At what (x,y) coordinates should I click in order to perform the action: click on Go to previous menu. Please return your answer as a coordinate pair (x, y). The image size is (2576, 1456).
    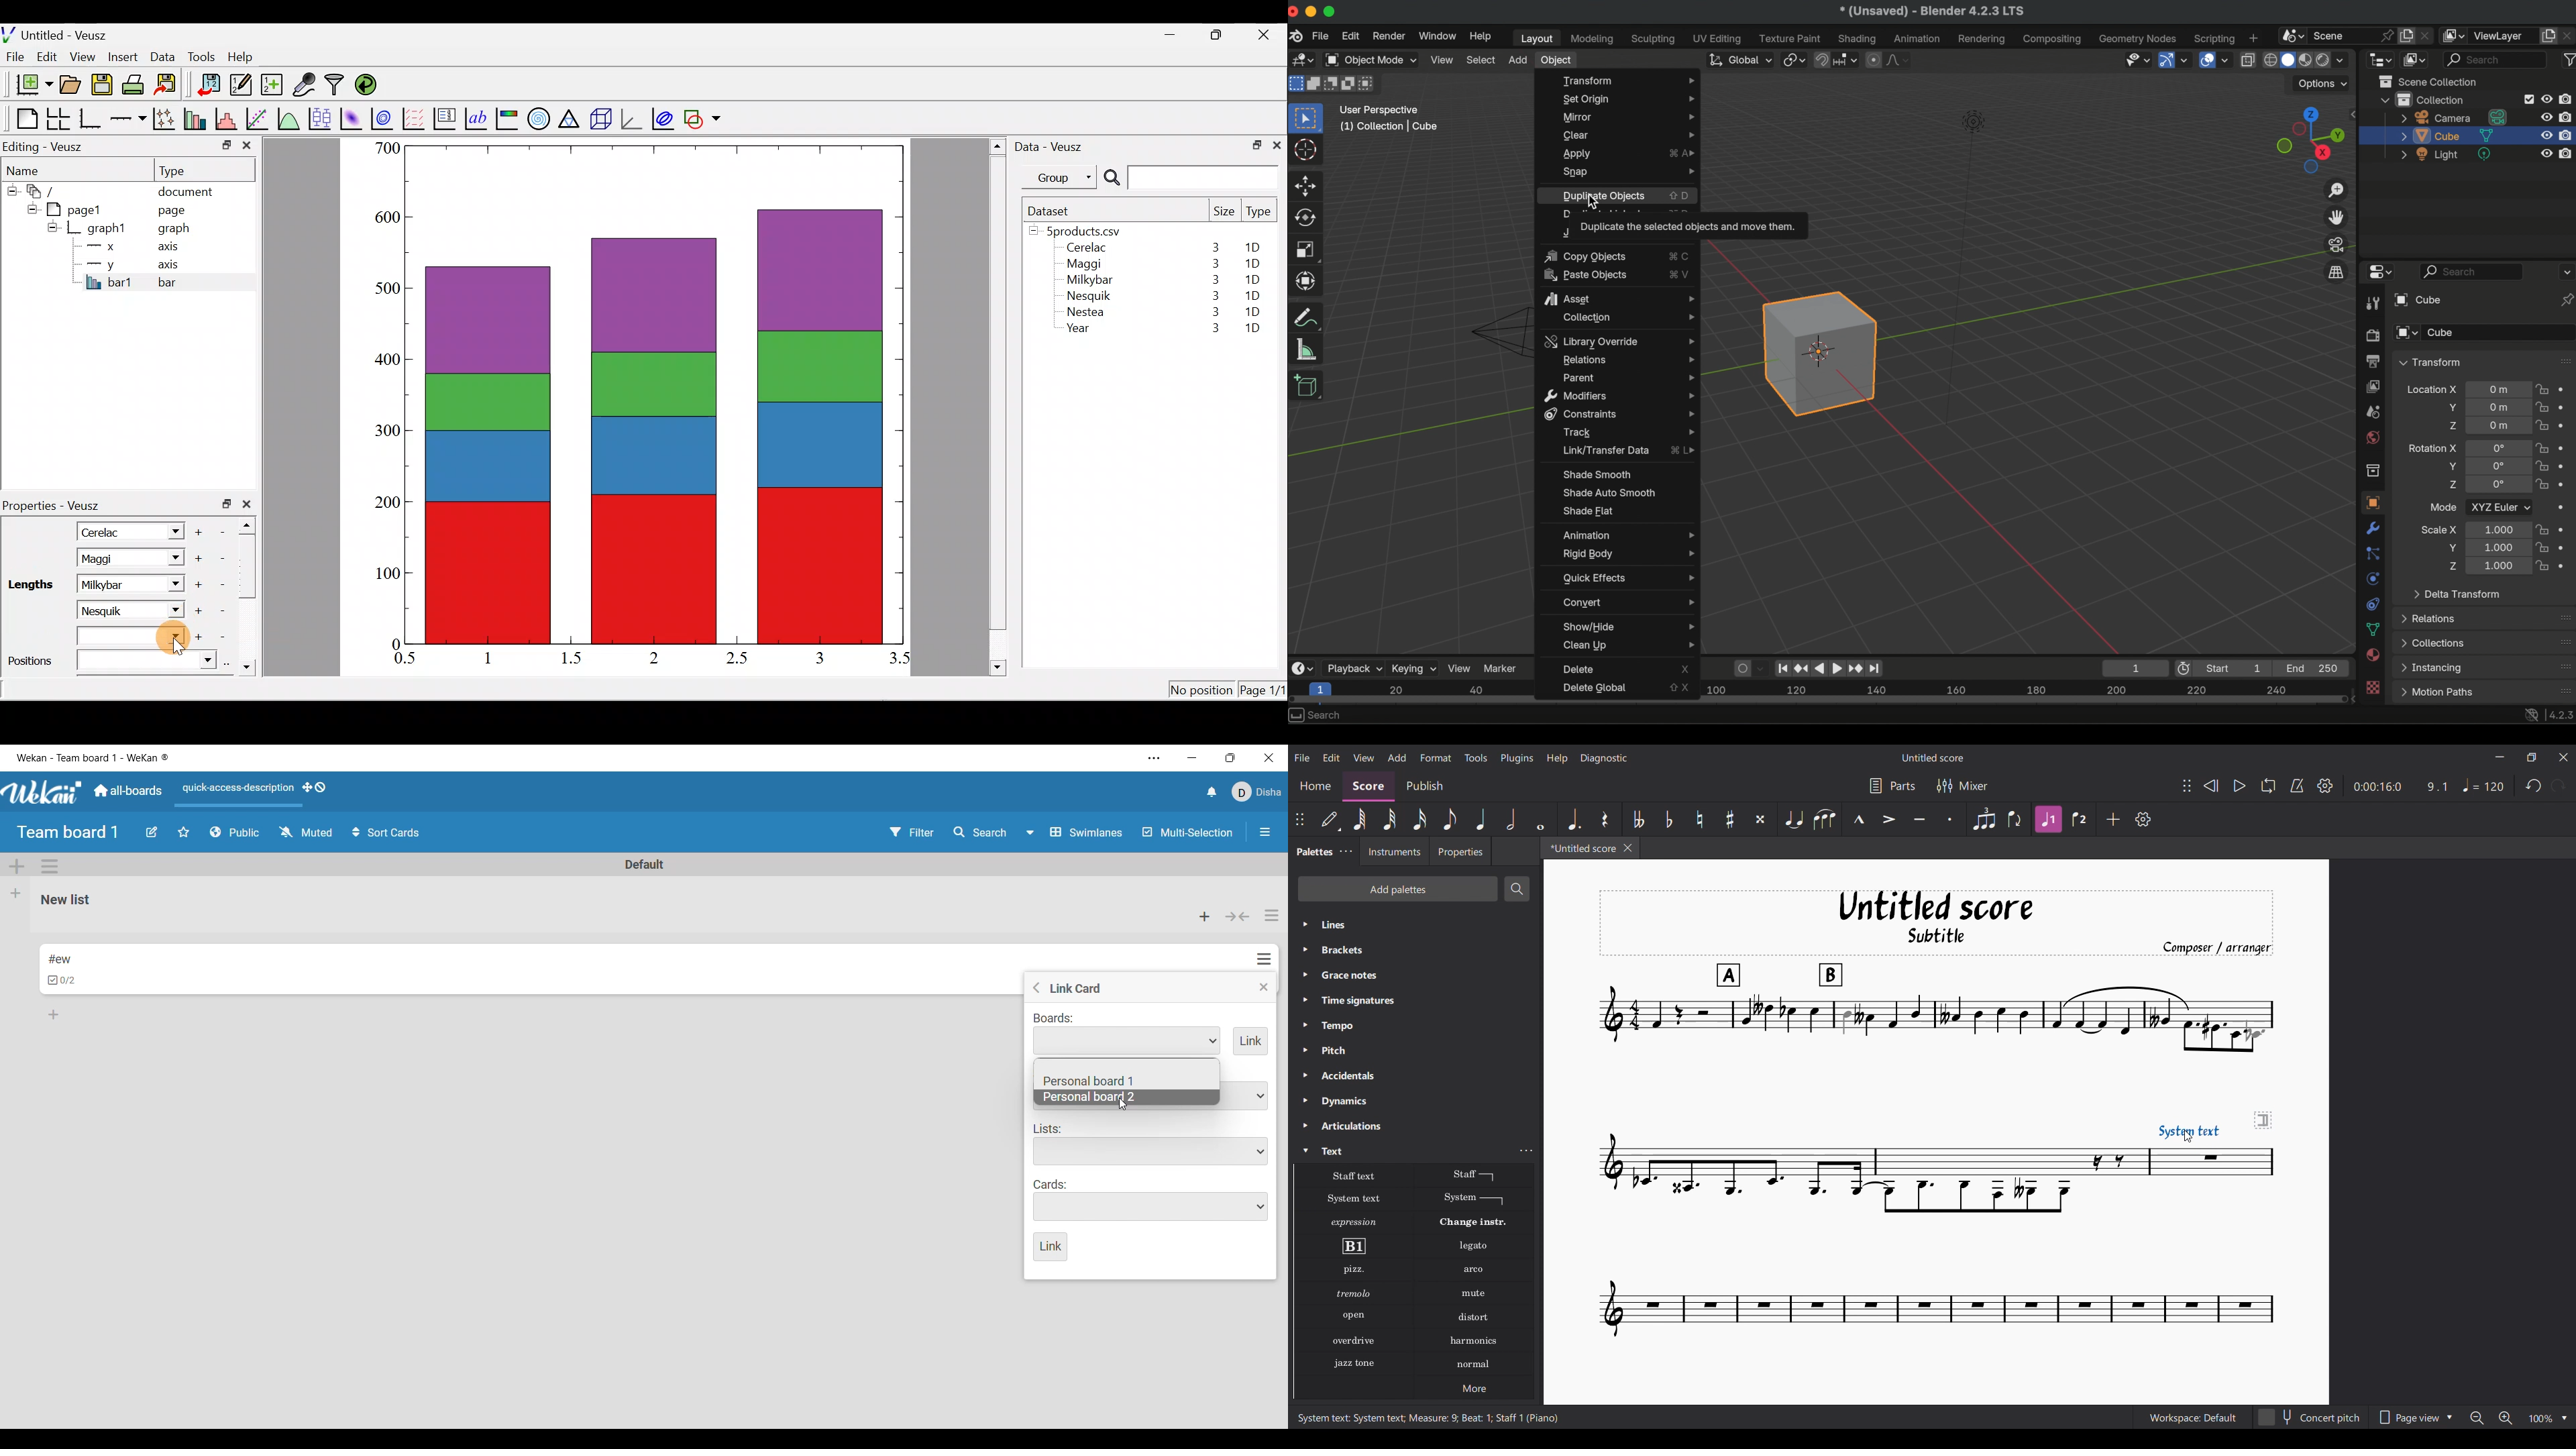
    Looking at the image, I should click on (1036, 987).